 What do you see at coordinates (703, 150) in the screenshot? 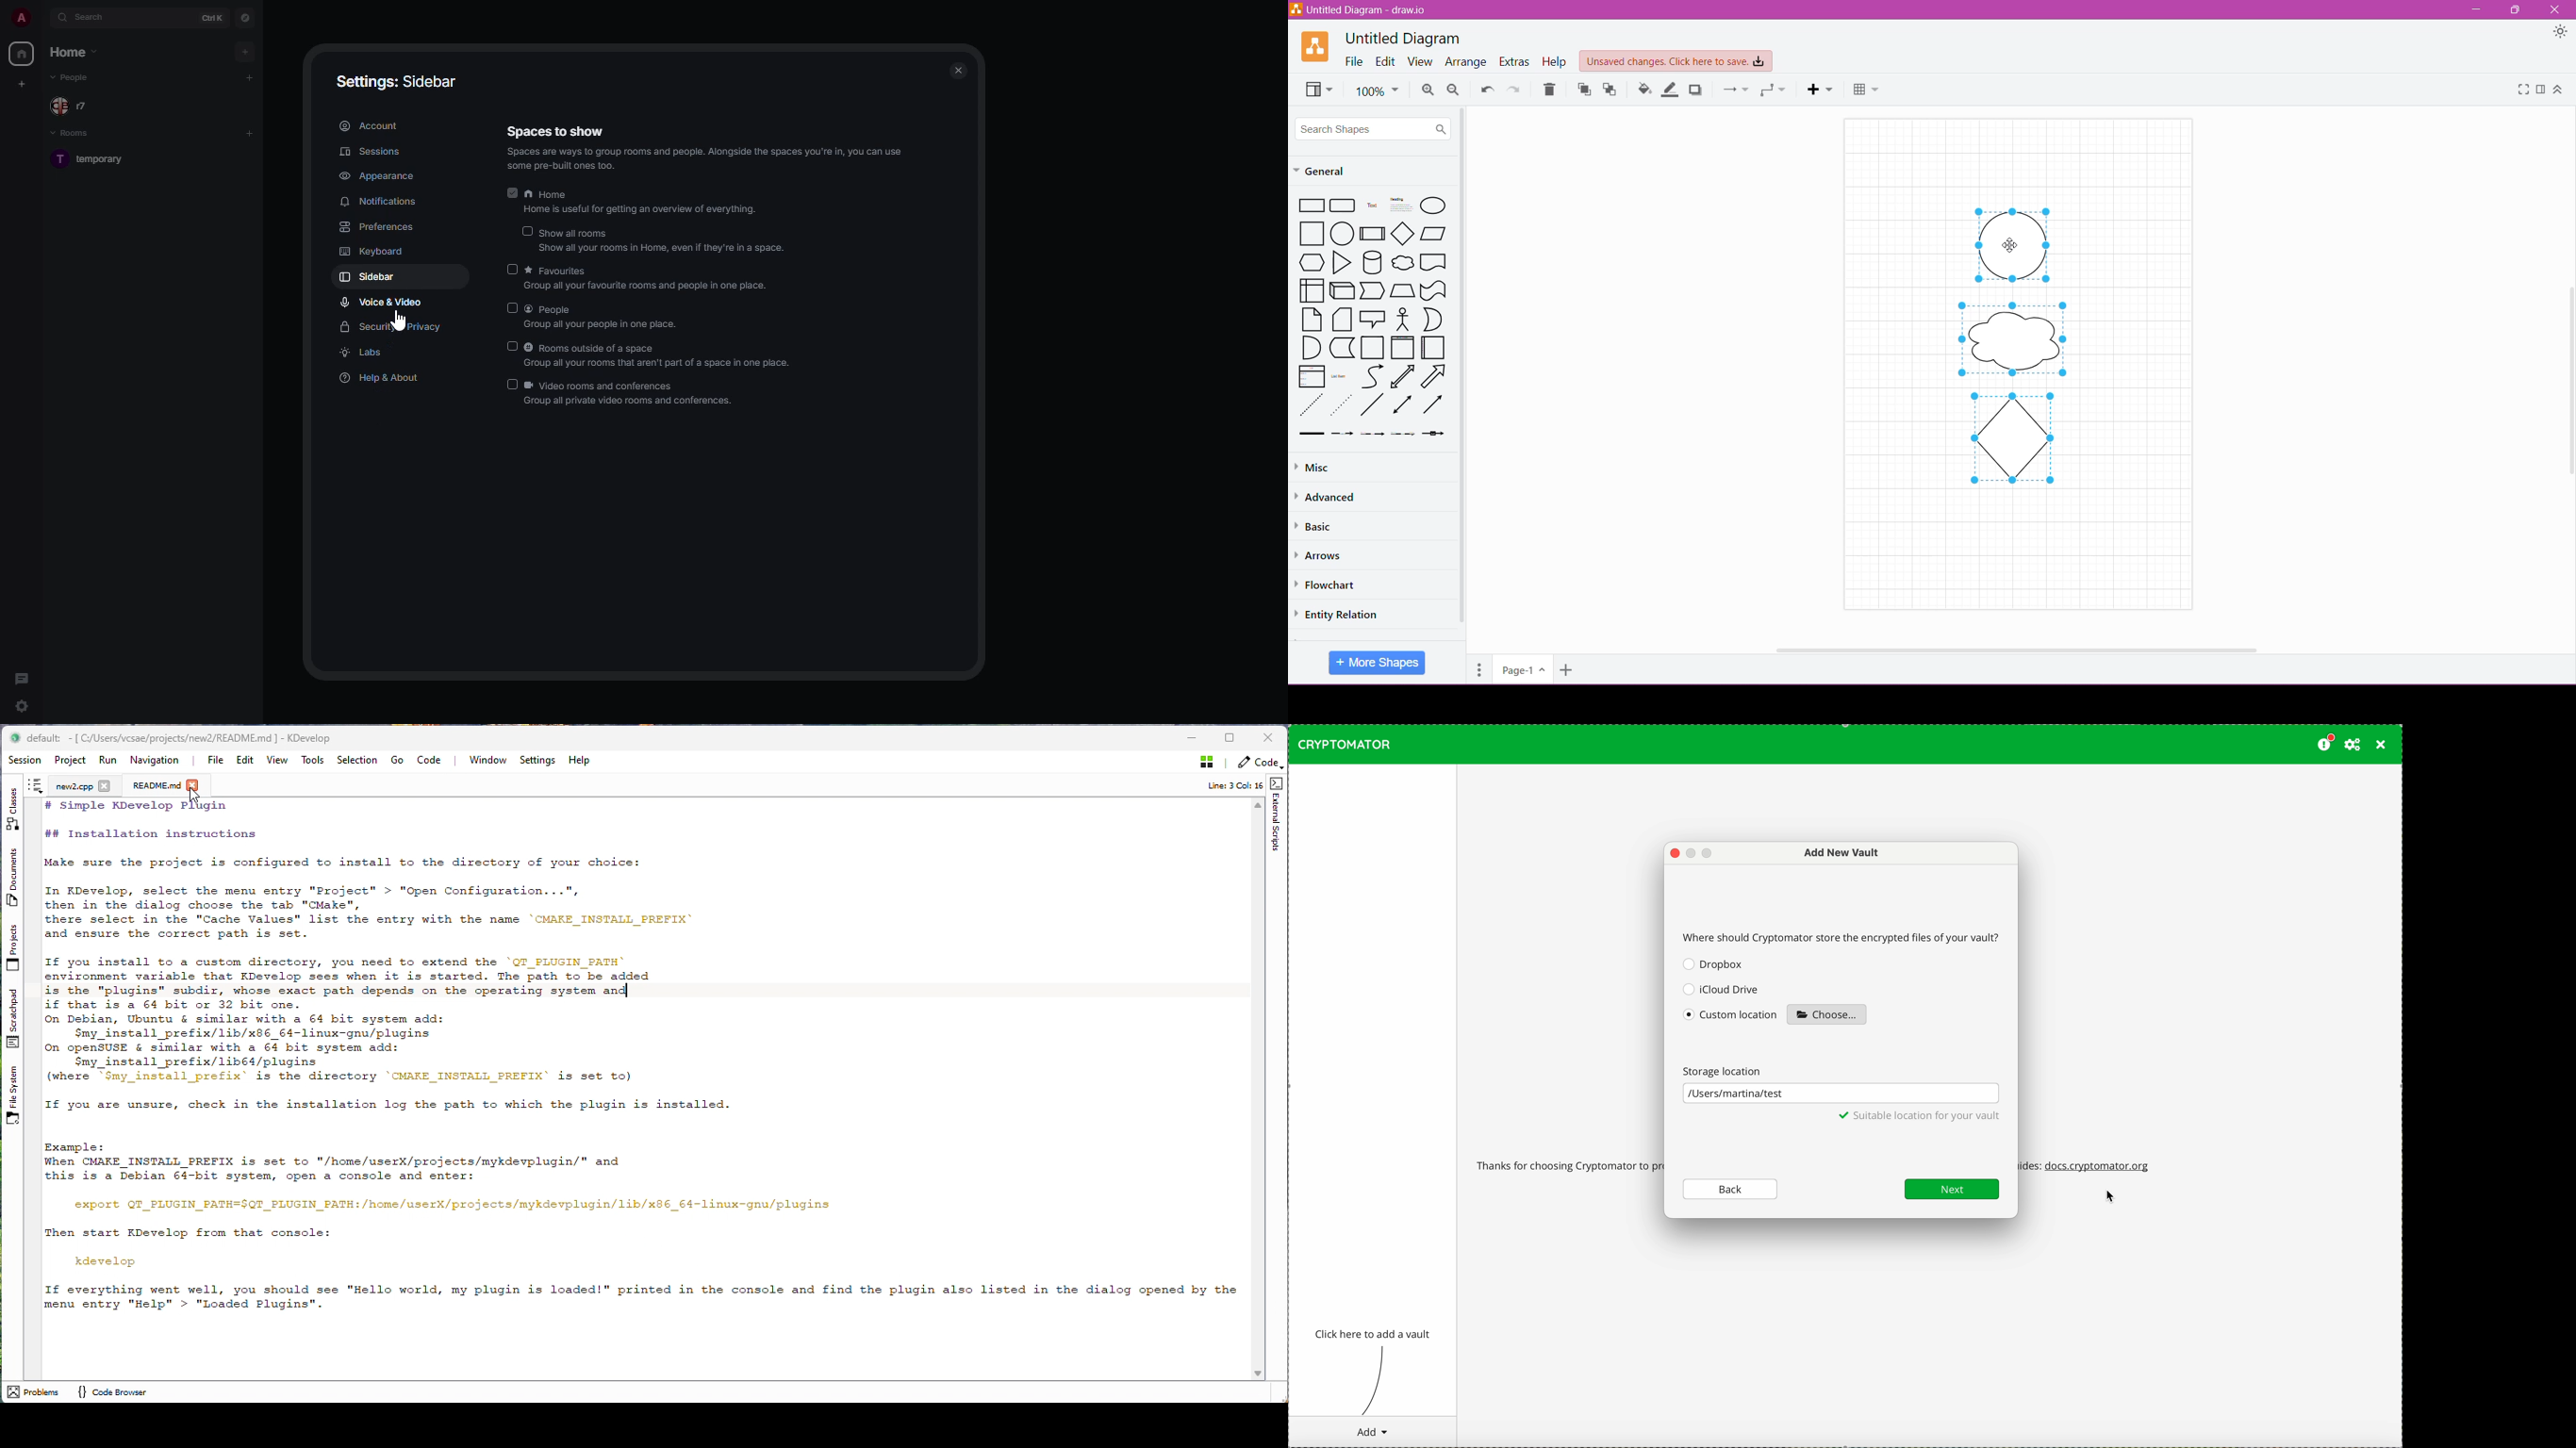
I see `spaces to show` at bounding box center [703, 150].